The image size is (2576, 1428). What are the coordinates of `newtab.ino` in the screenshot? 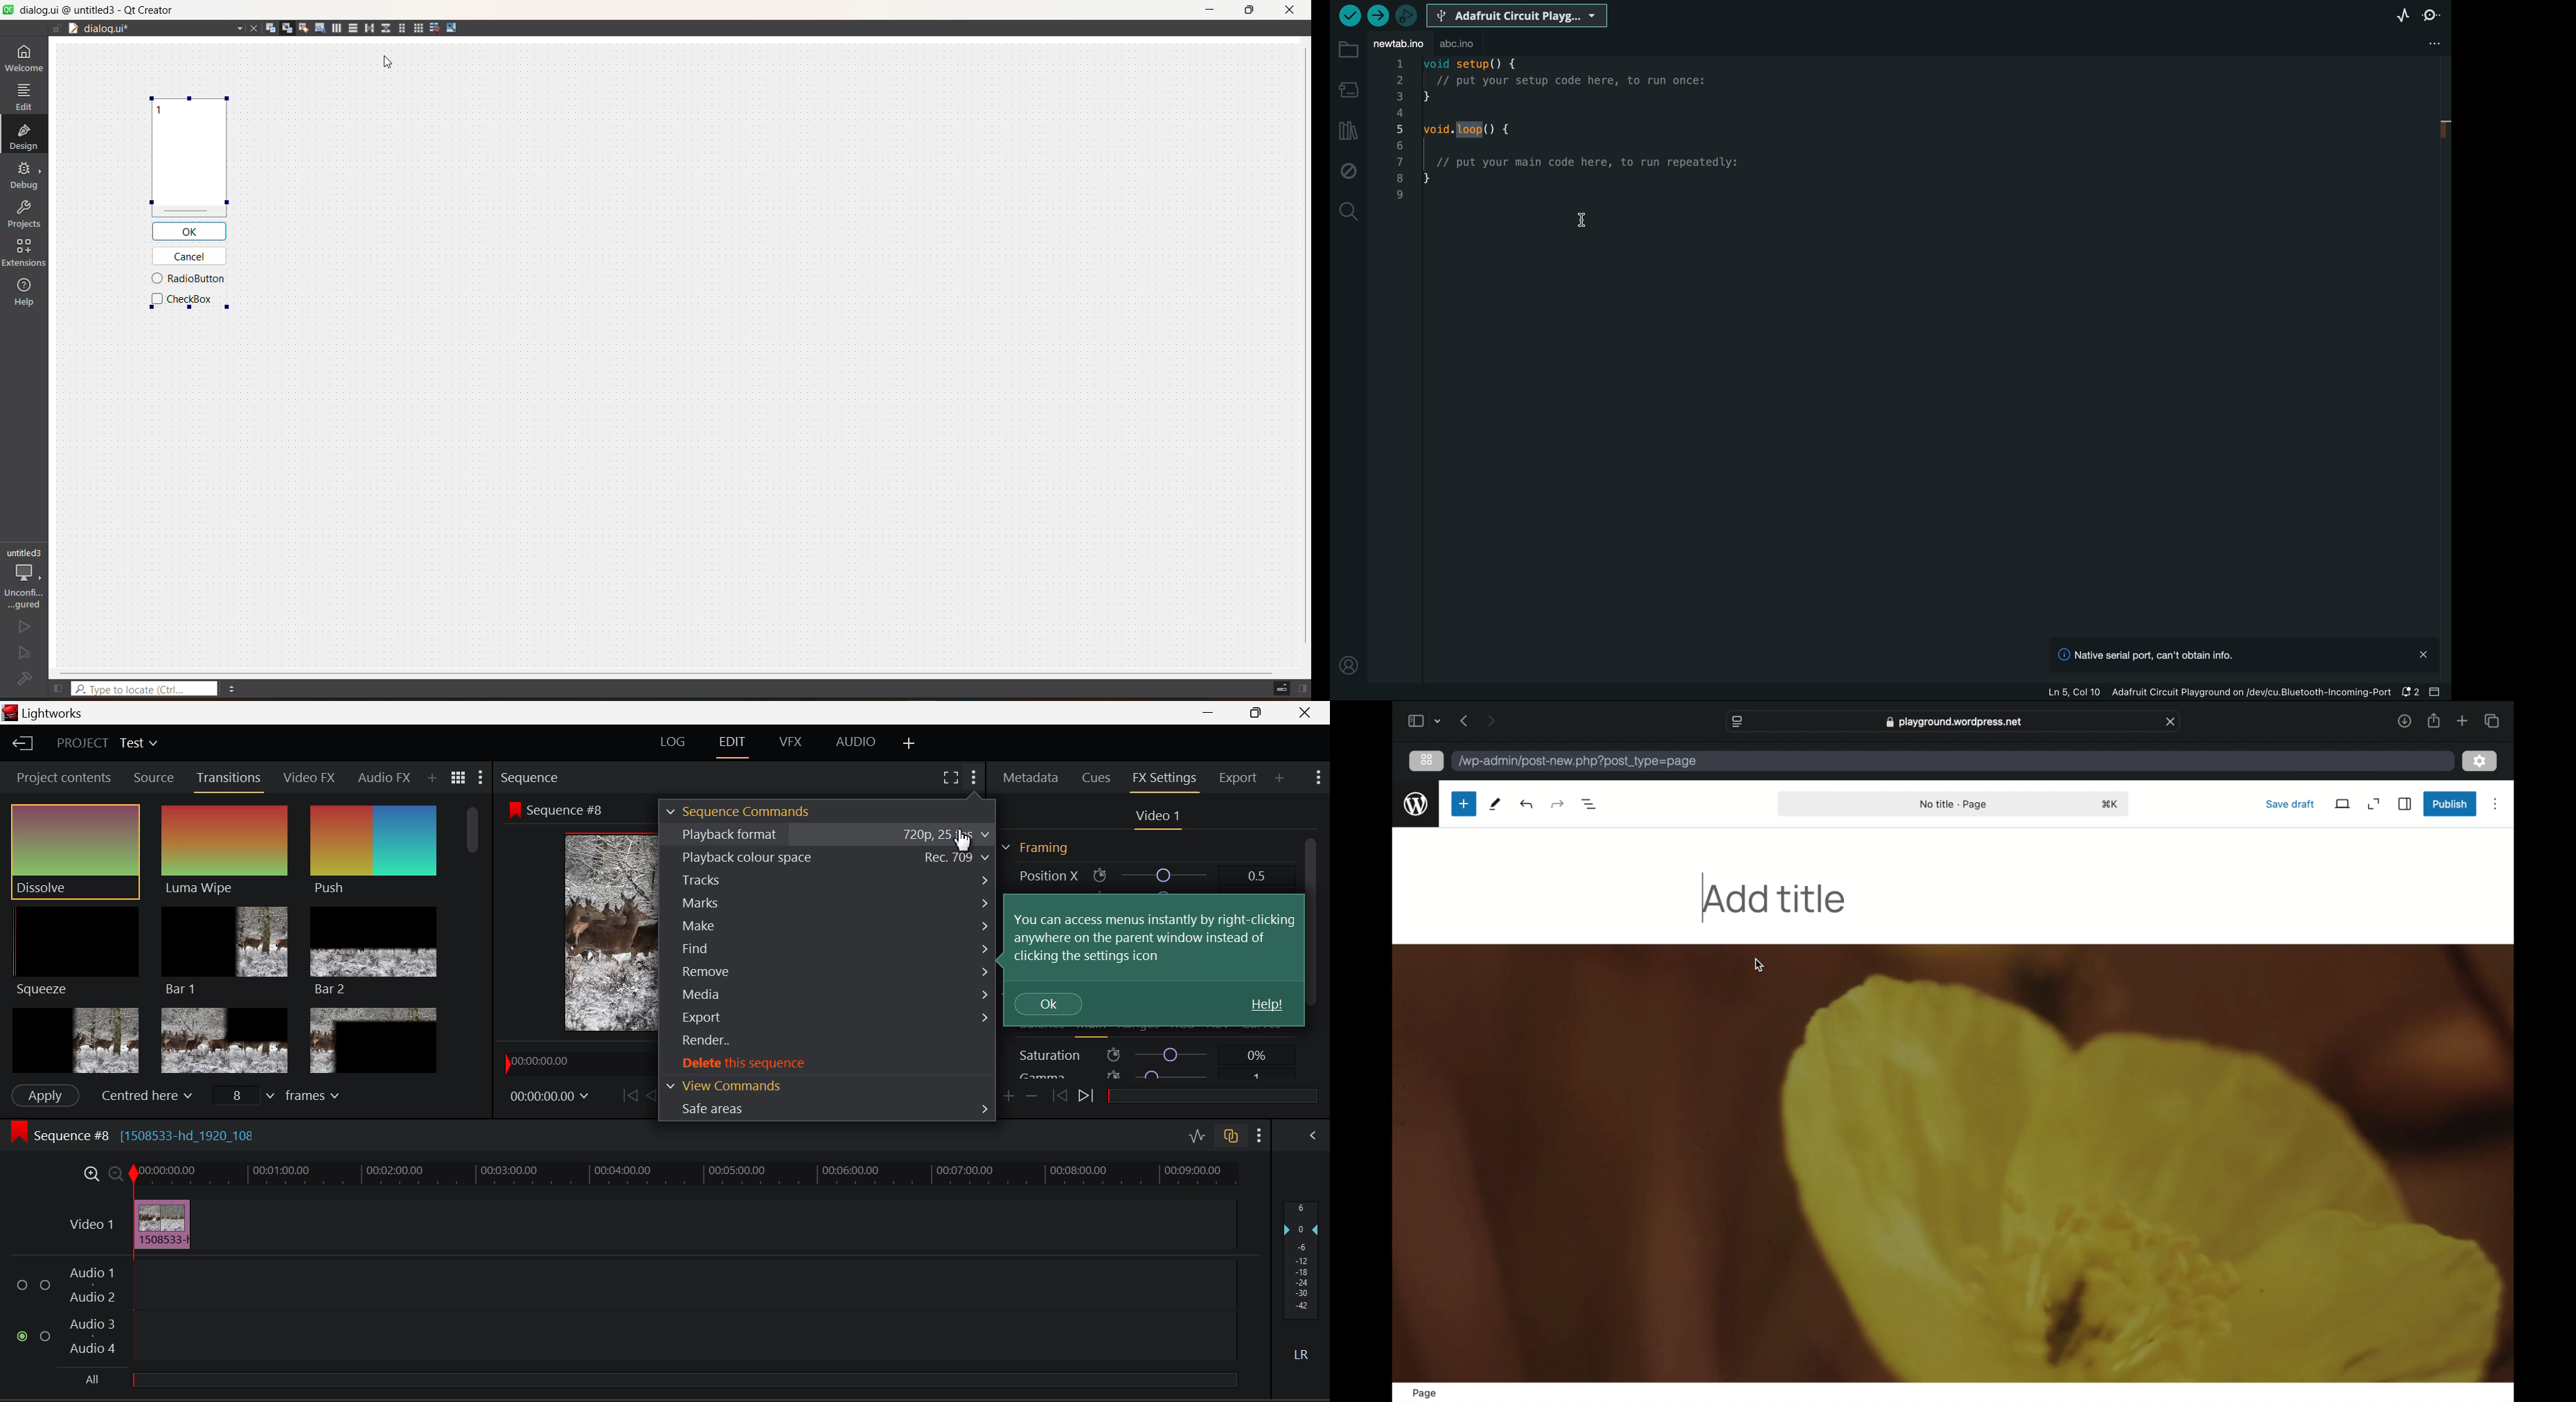 It's located at (1398, 44).